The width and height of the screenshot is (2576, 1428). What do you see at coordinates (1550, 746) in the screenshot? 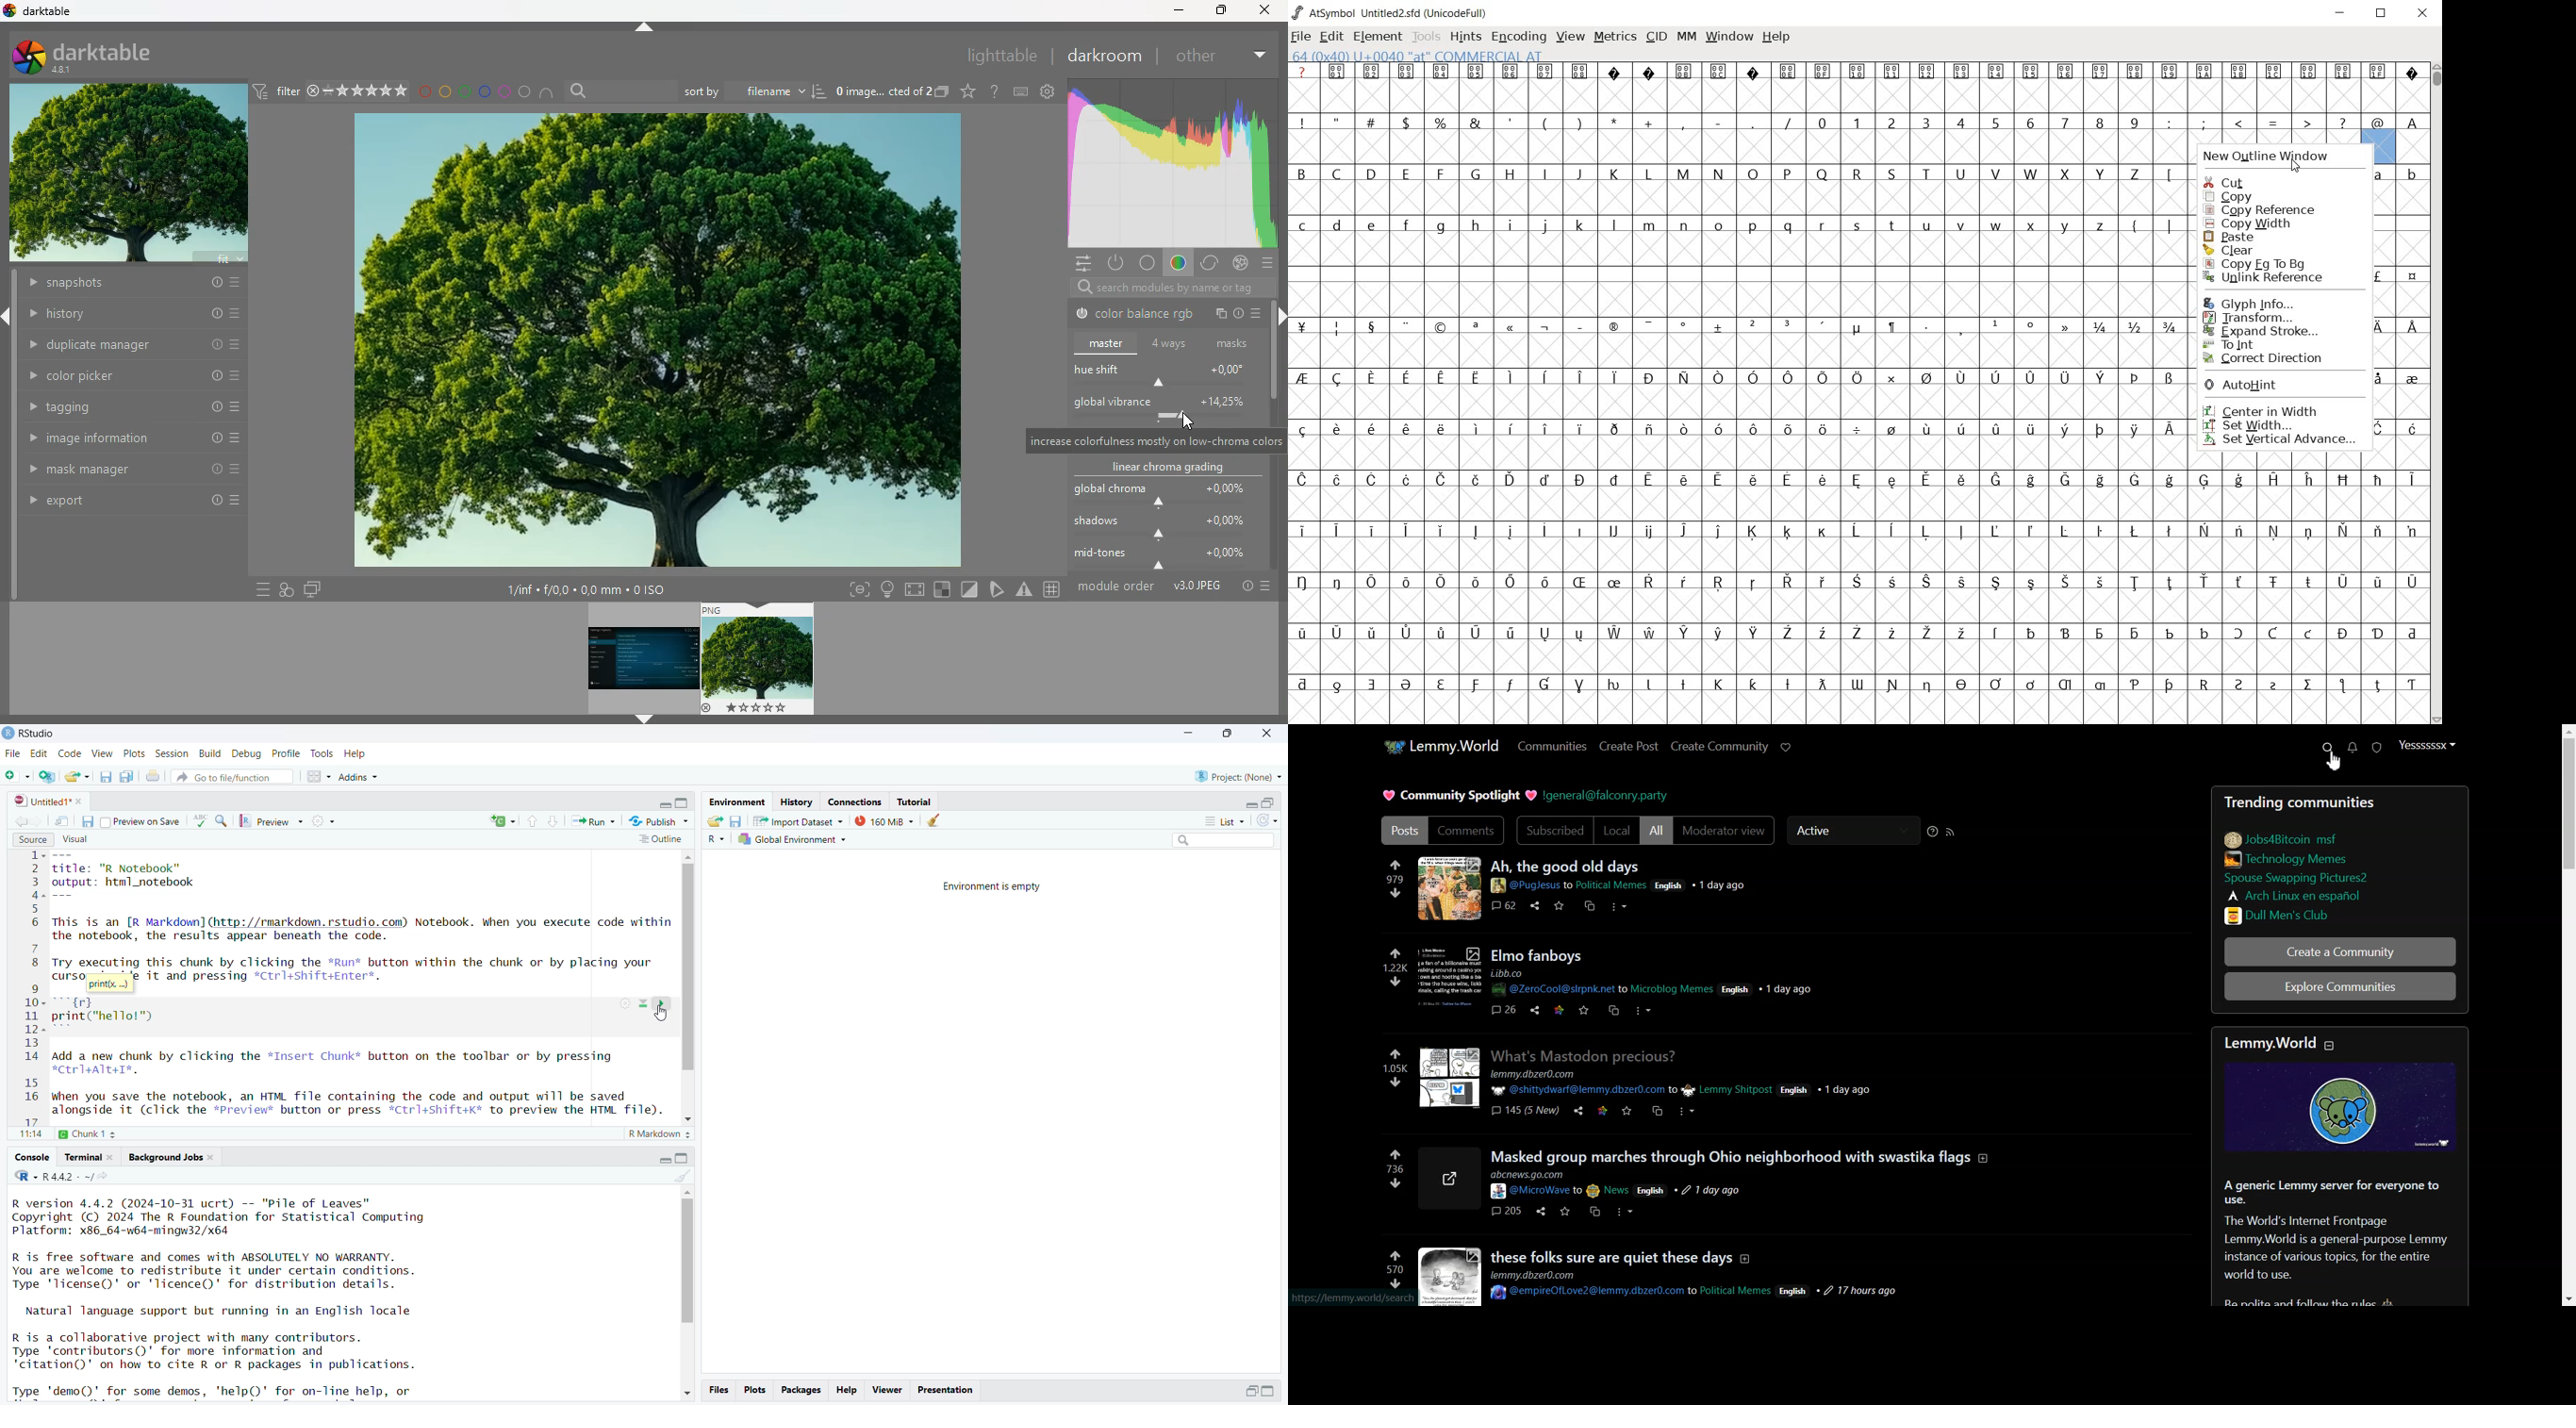
I see `Communities` at bounding box center [1550, 746].